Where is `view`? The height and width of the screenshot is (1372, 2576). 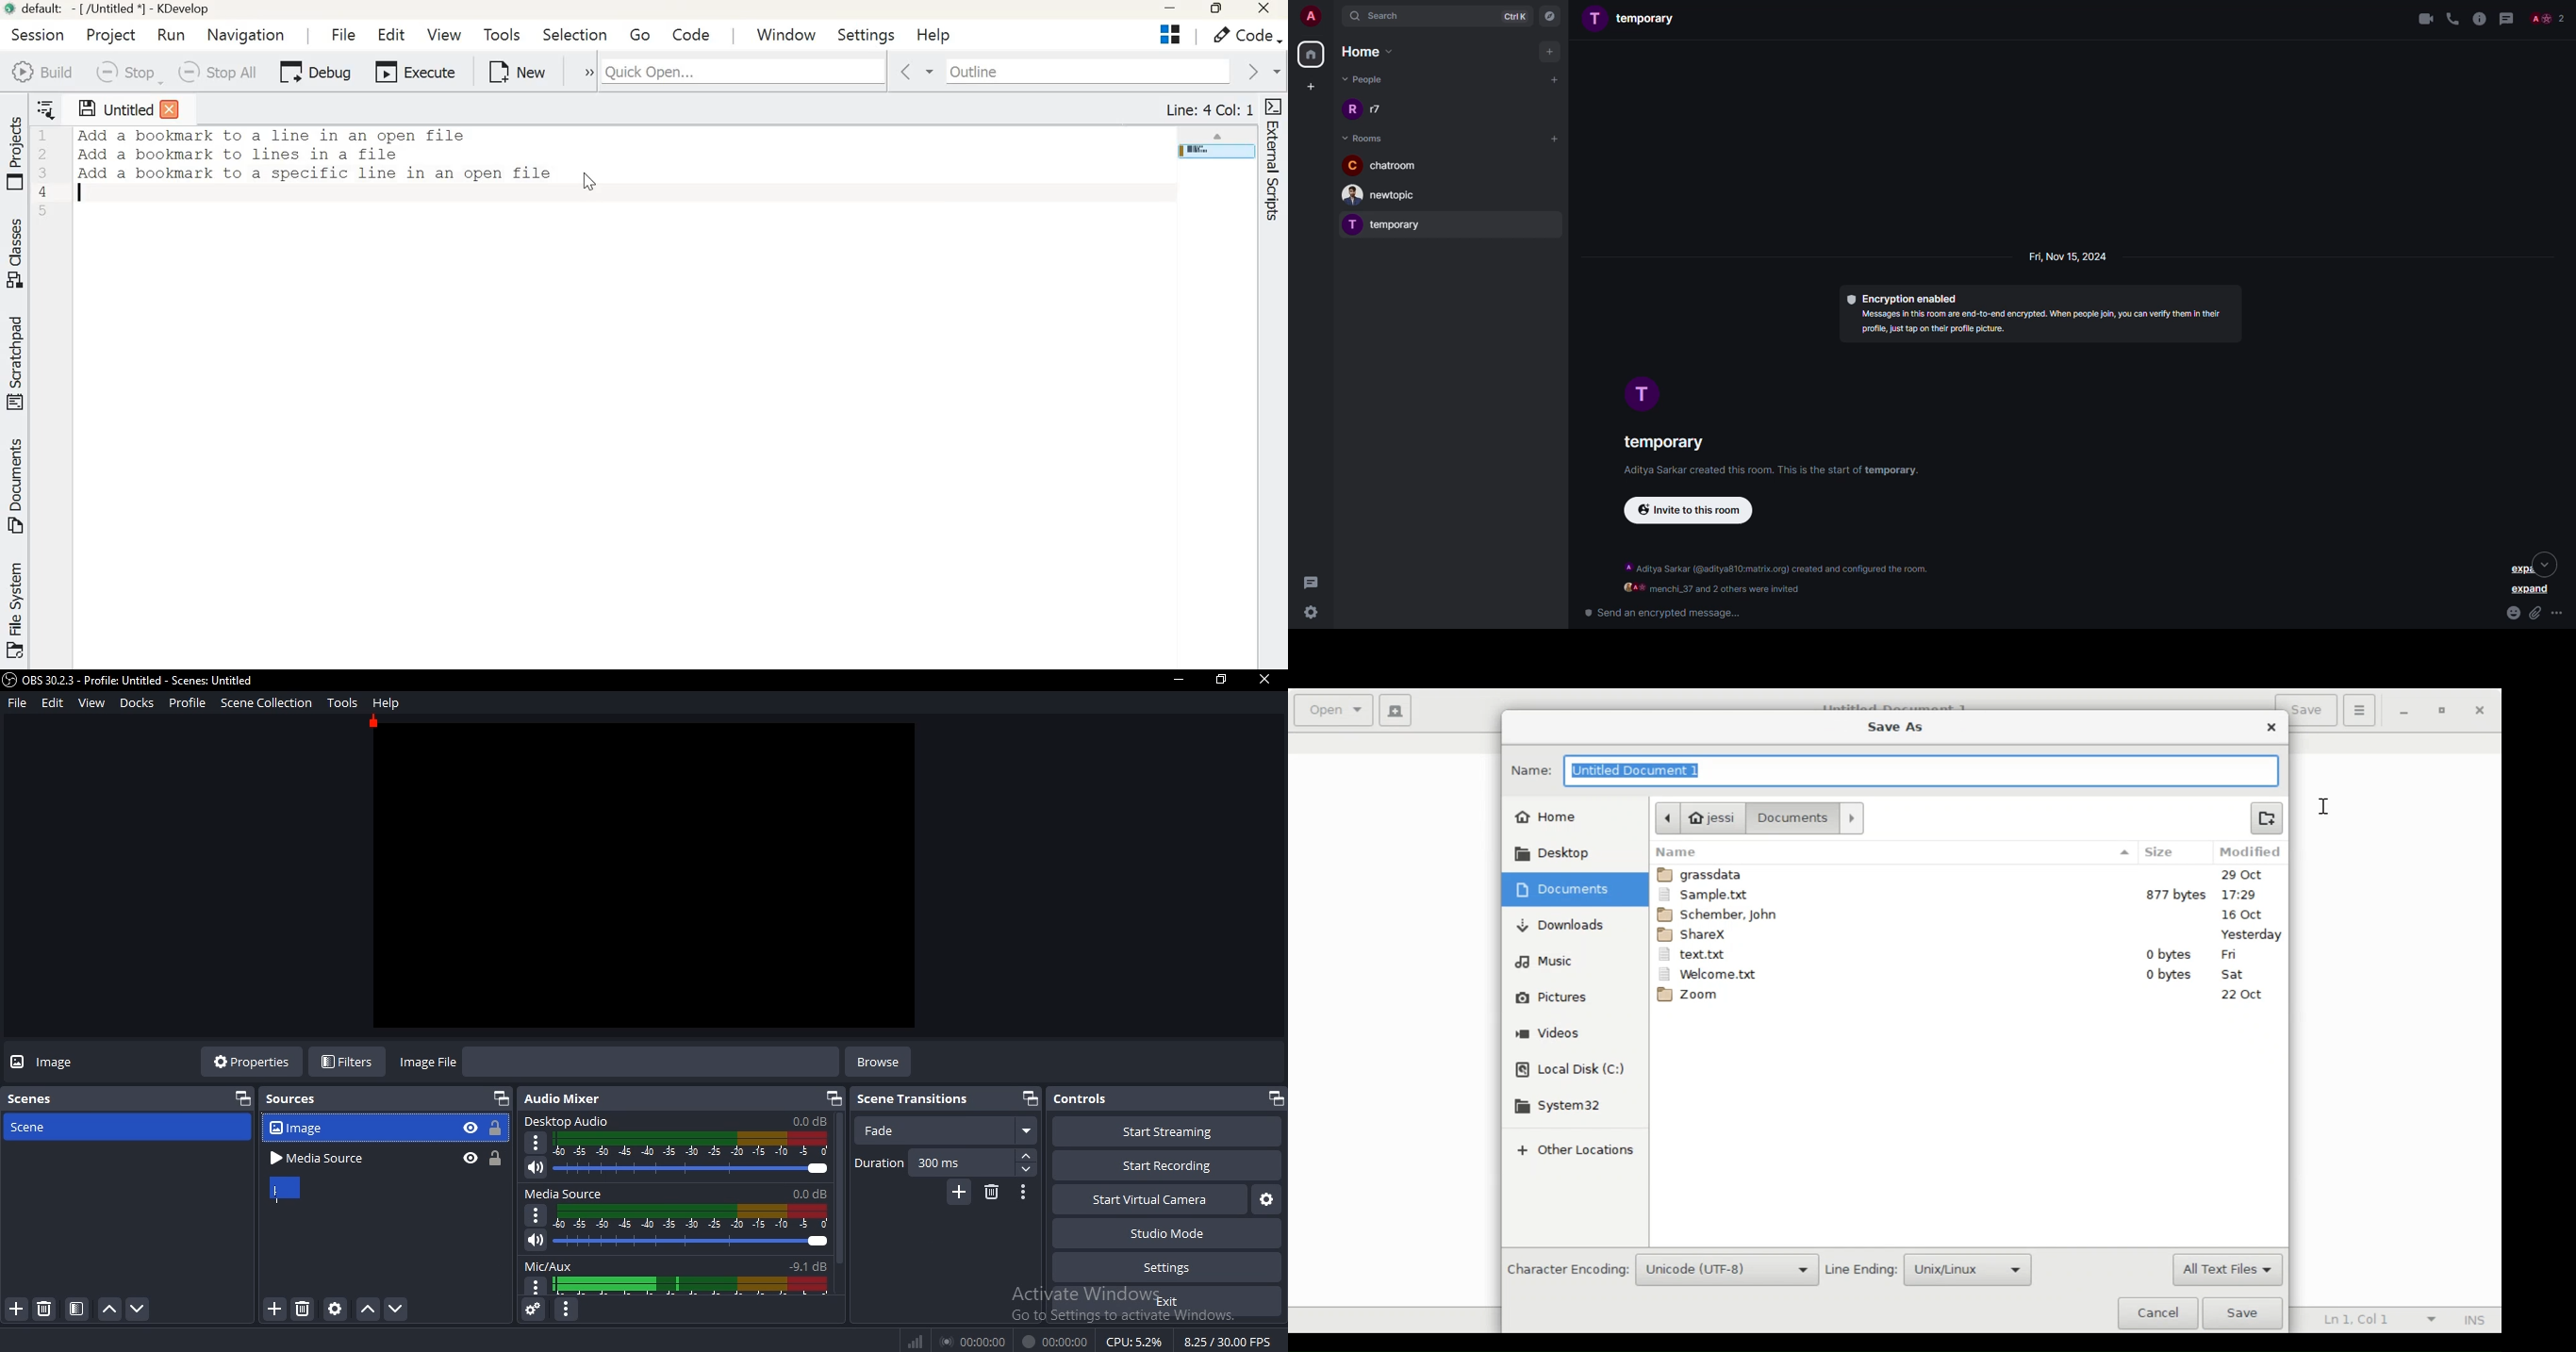 view is located at coordinates (91, 701).